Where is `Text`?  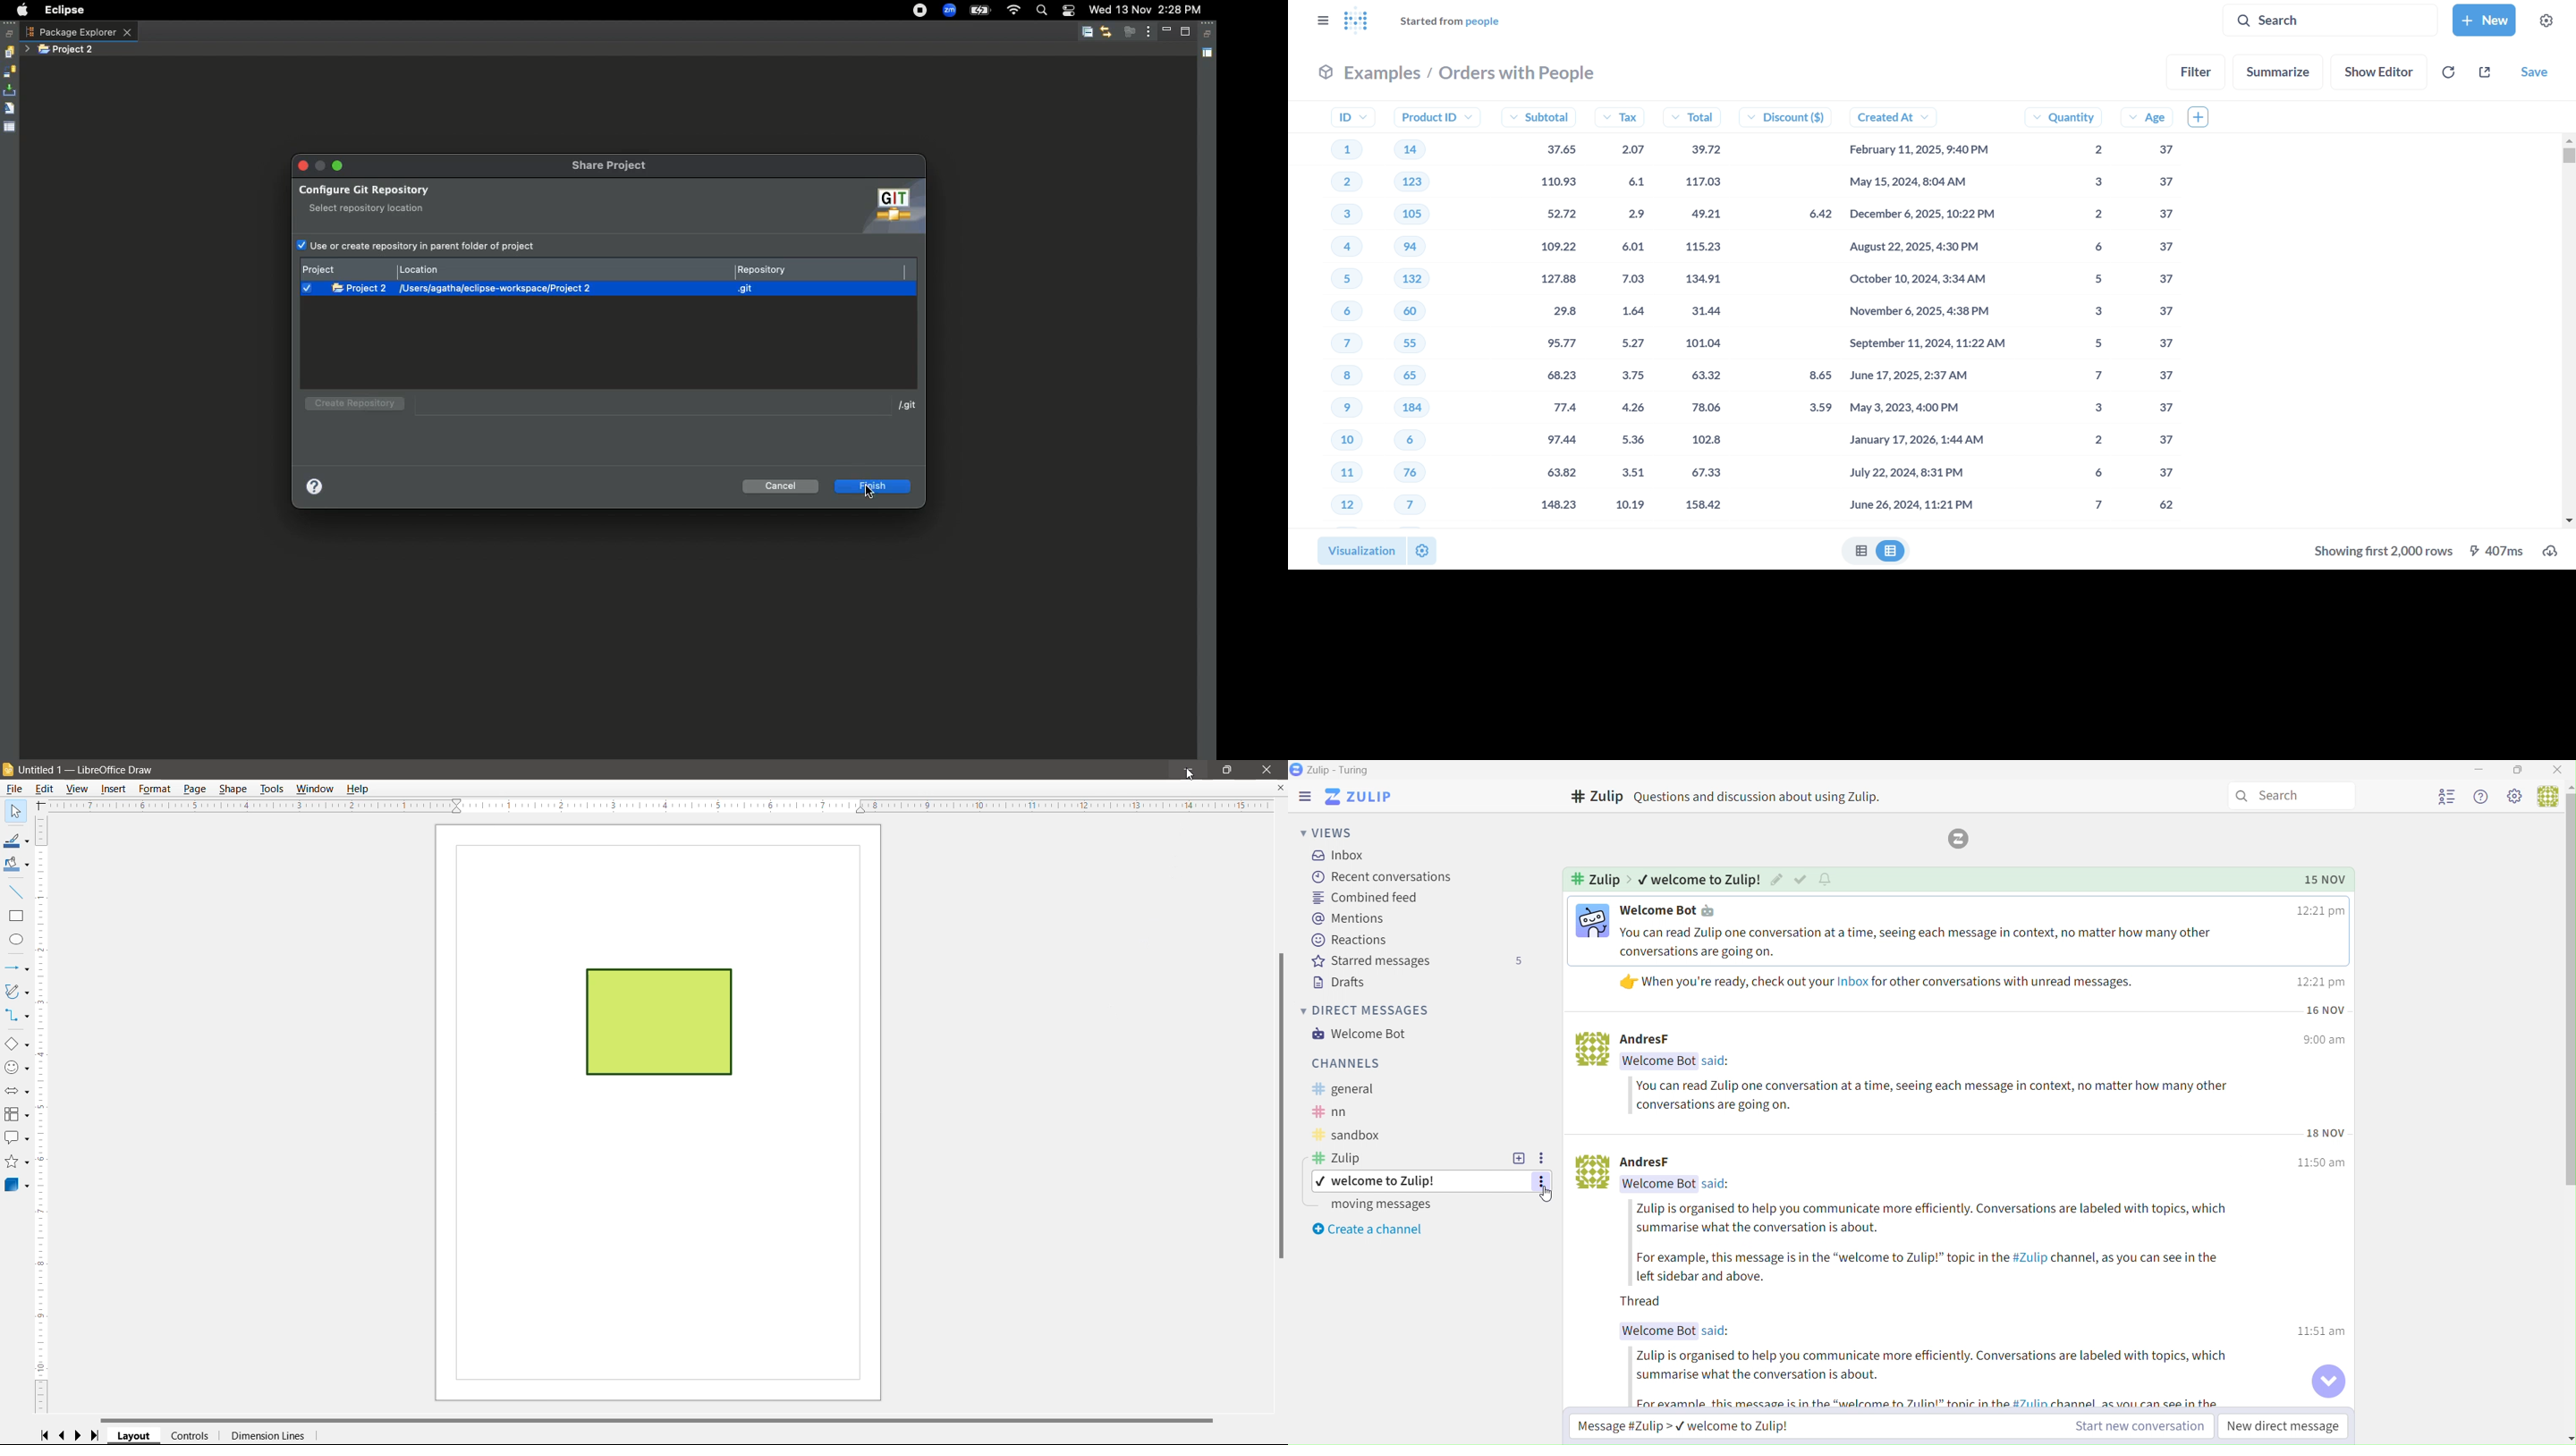
Text is located at coordinates (1340, 770).